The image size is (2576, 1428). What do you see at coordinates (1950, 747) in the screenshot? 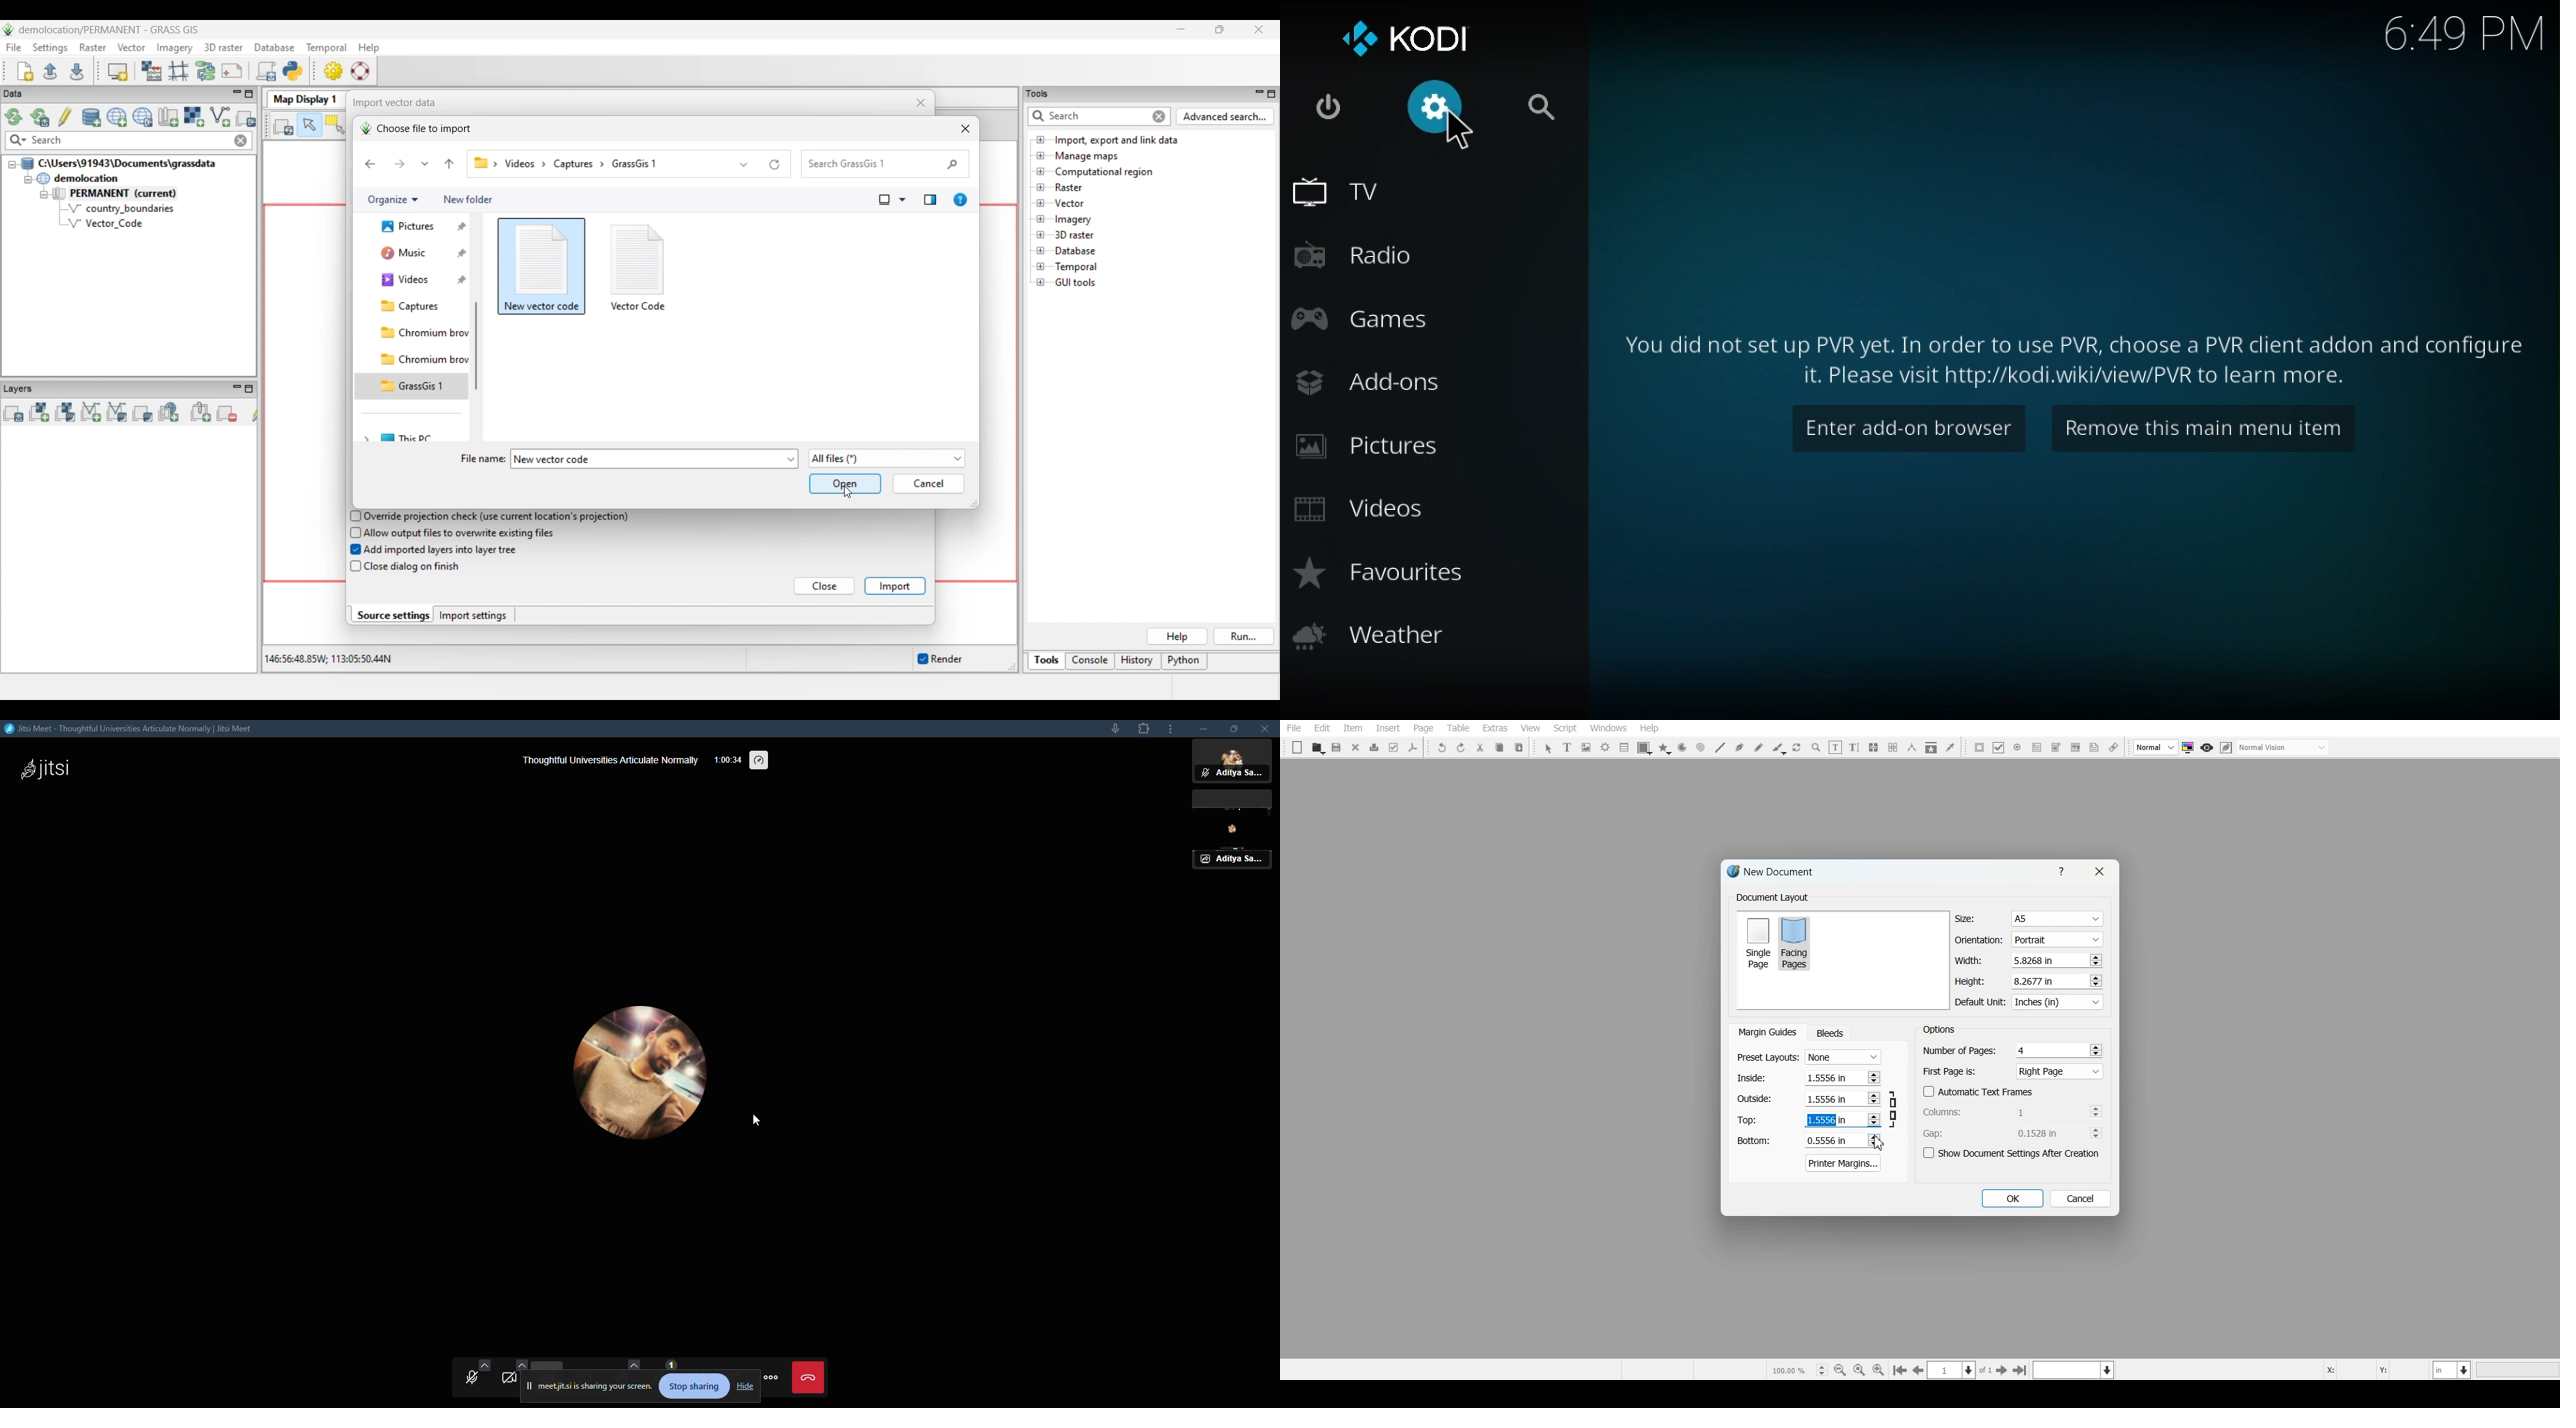
I see `Eye Dropper` at bounding box center [1950, 747].